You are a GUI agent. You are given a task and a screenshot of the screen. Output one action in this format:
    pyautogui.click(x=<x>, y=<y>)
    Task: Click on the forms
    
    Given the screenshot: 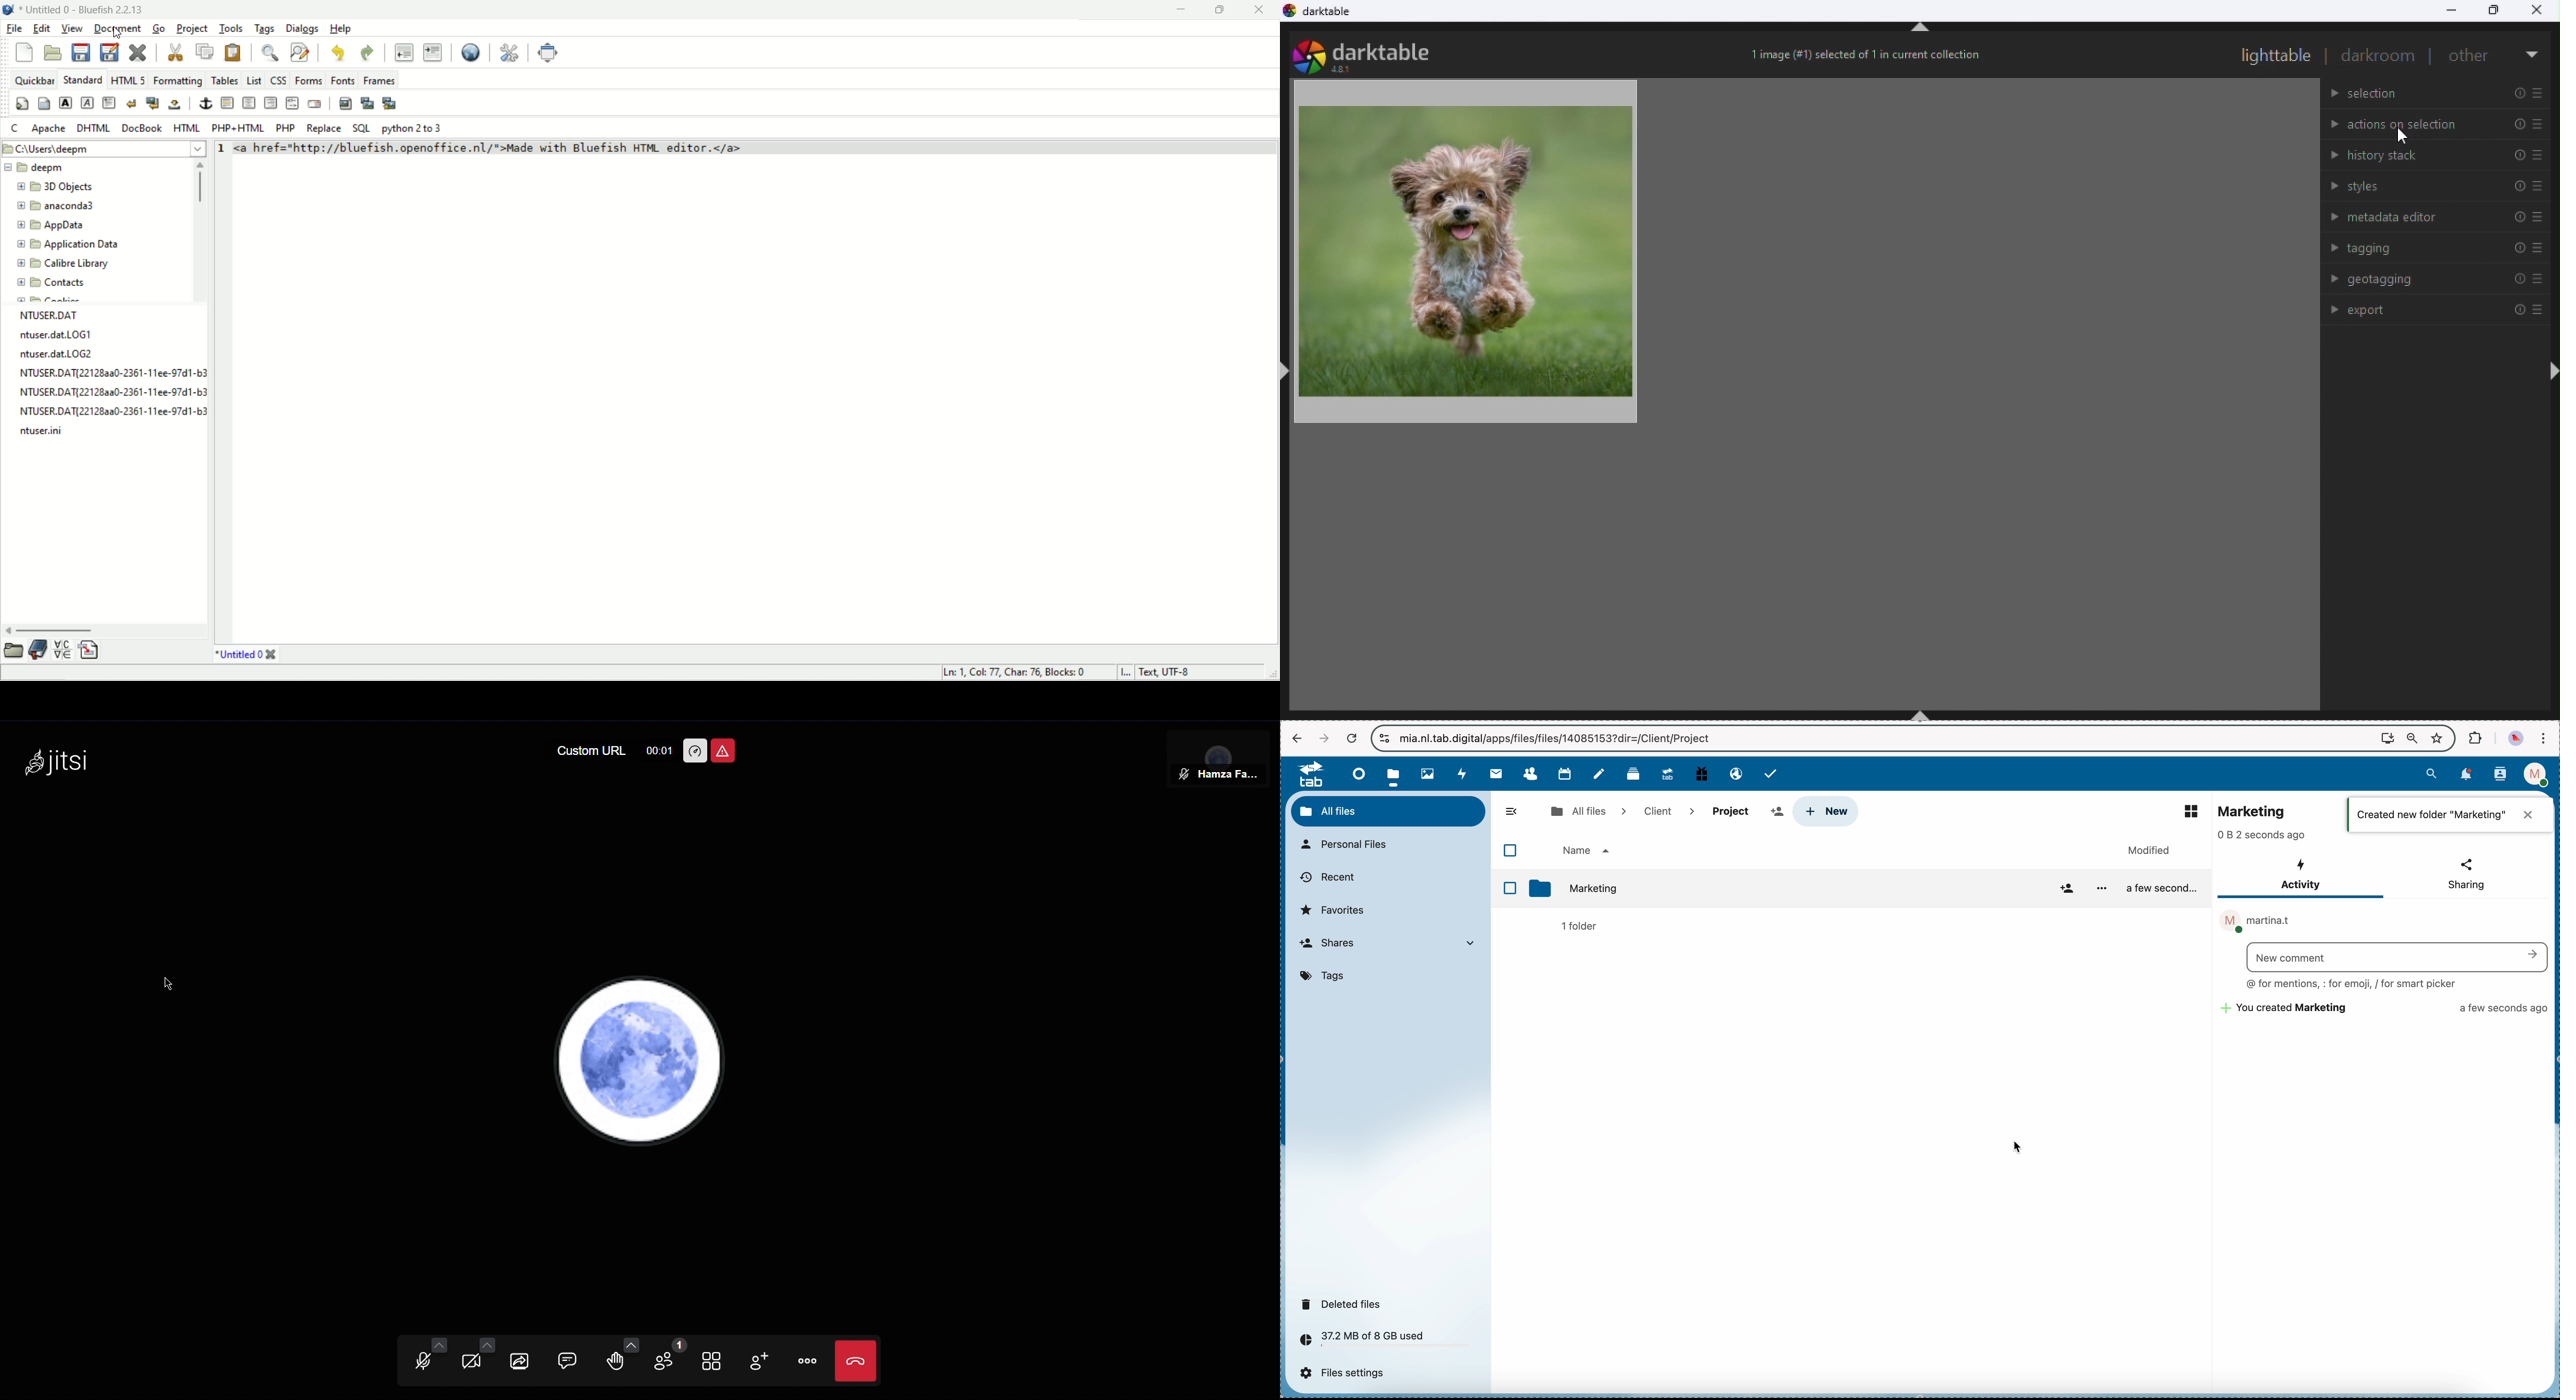 What is the action you would take?
    pyautogui.click(x=310, y=80)
    